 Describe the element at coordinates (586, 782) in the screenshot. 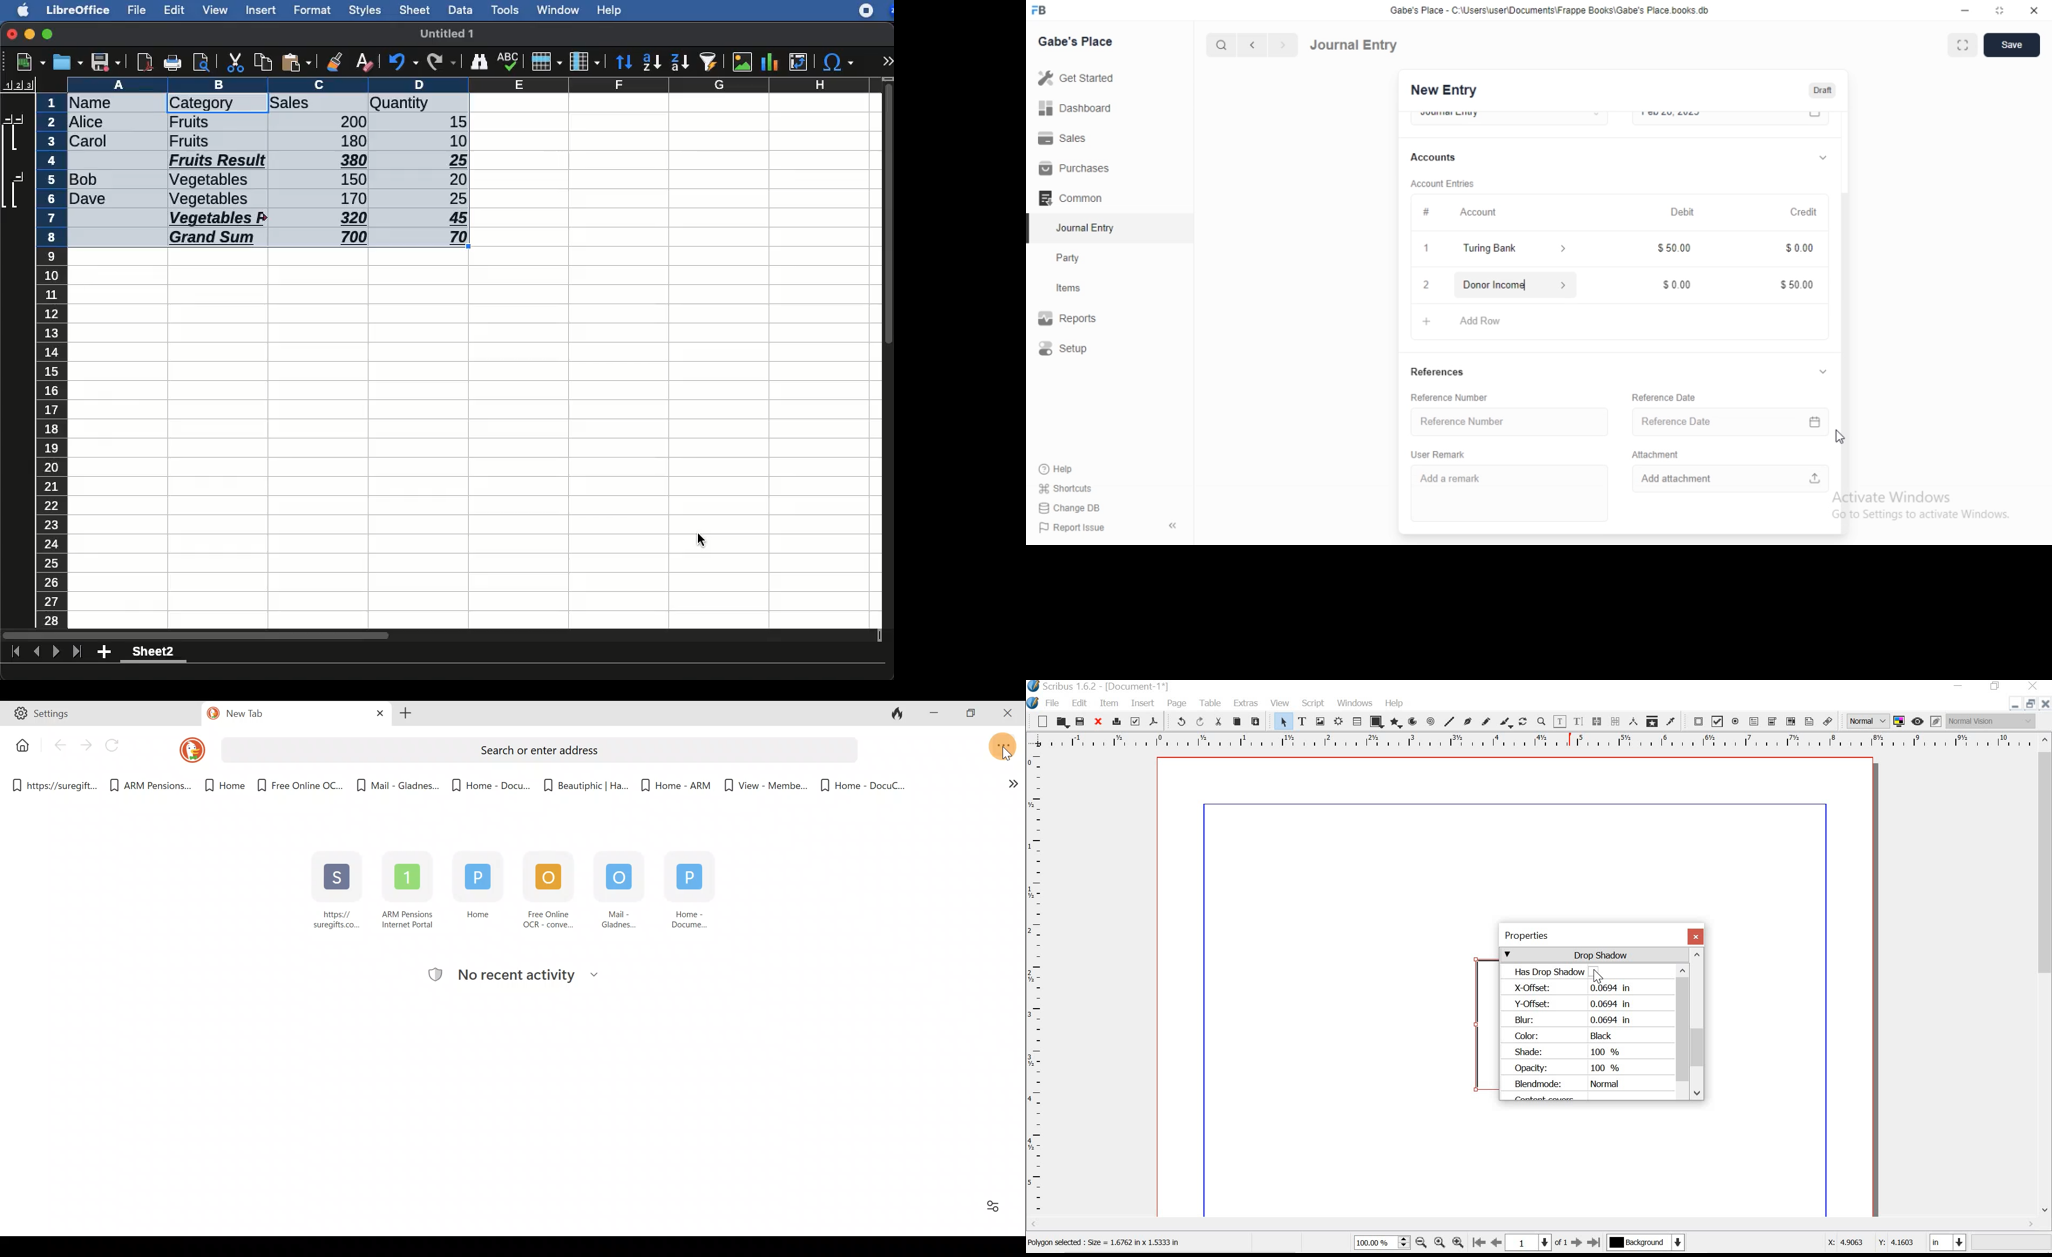

I see `Bookmark 7` at that location.